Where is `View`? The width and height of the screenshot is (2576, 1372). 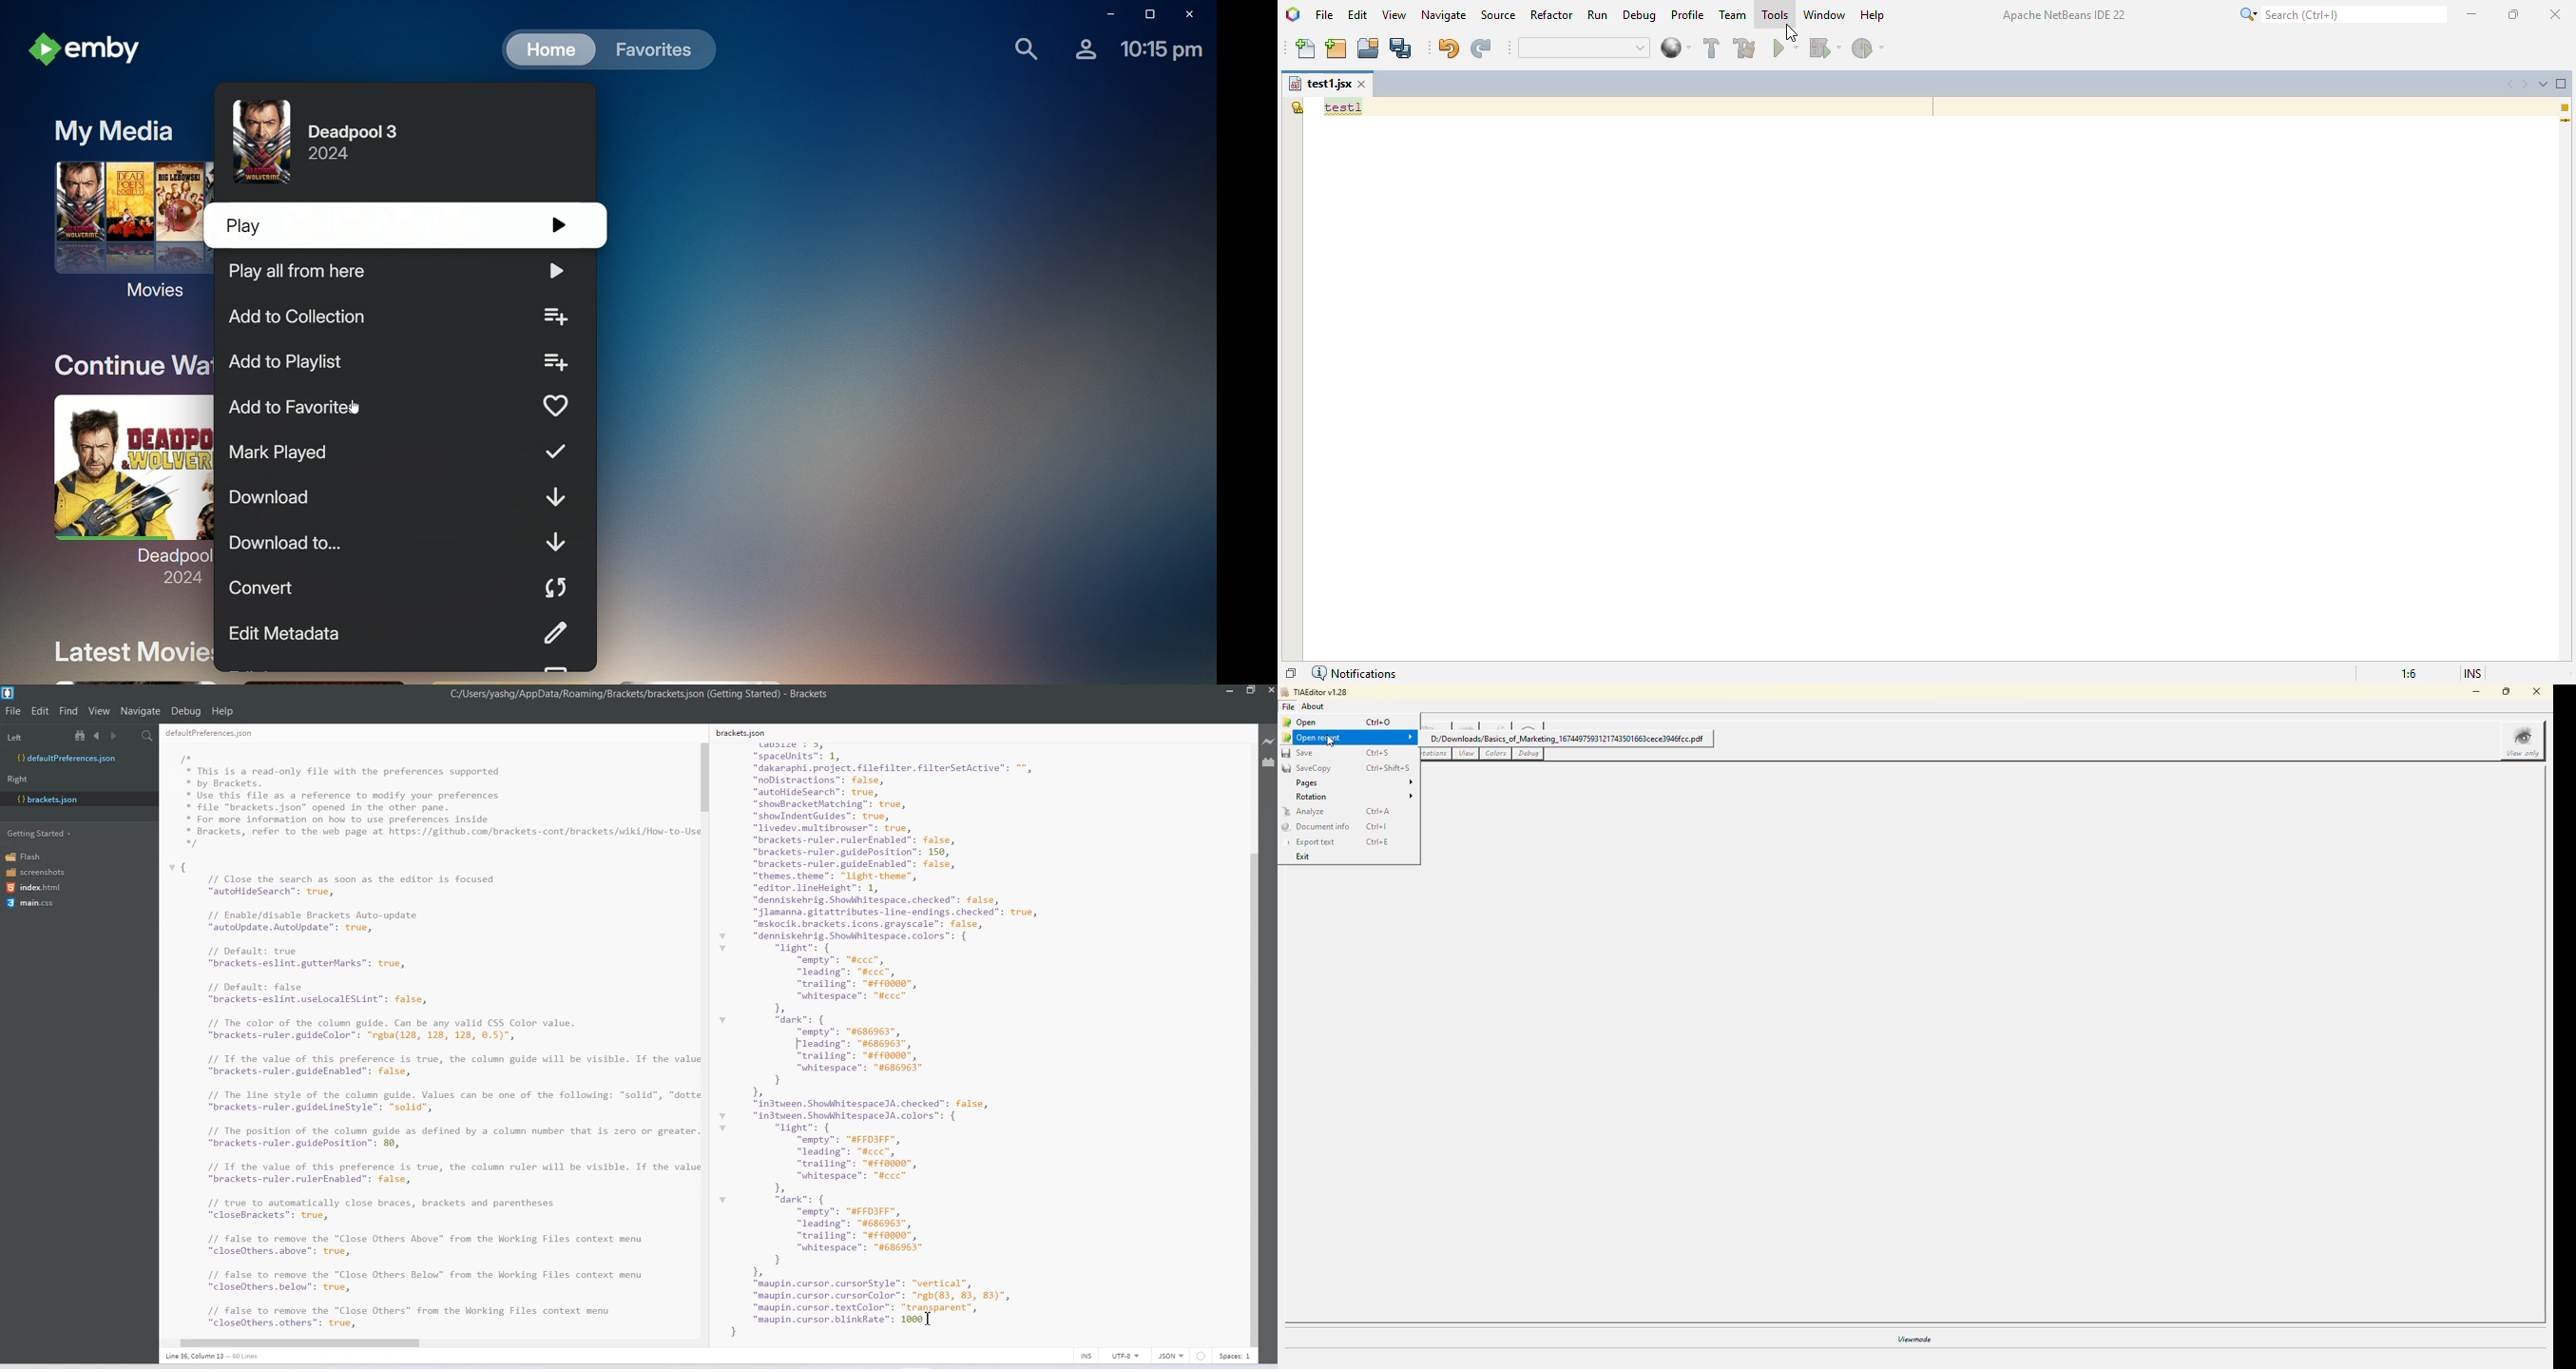 View is located at coordinates (100, 710).